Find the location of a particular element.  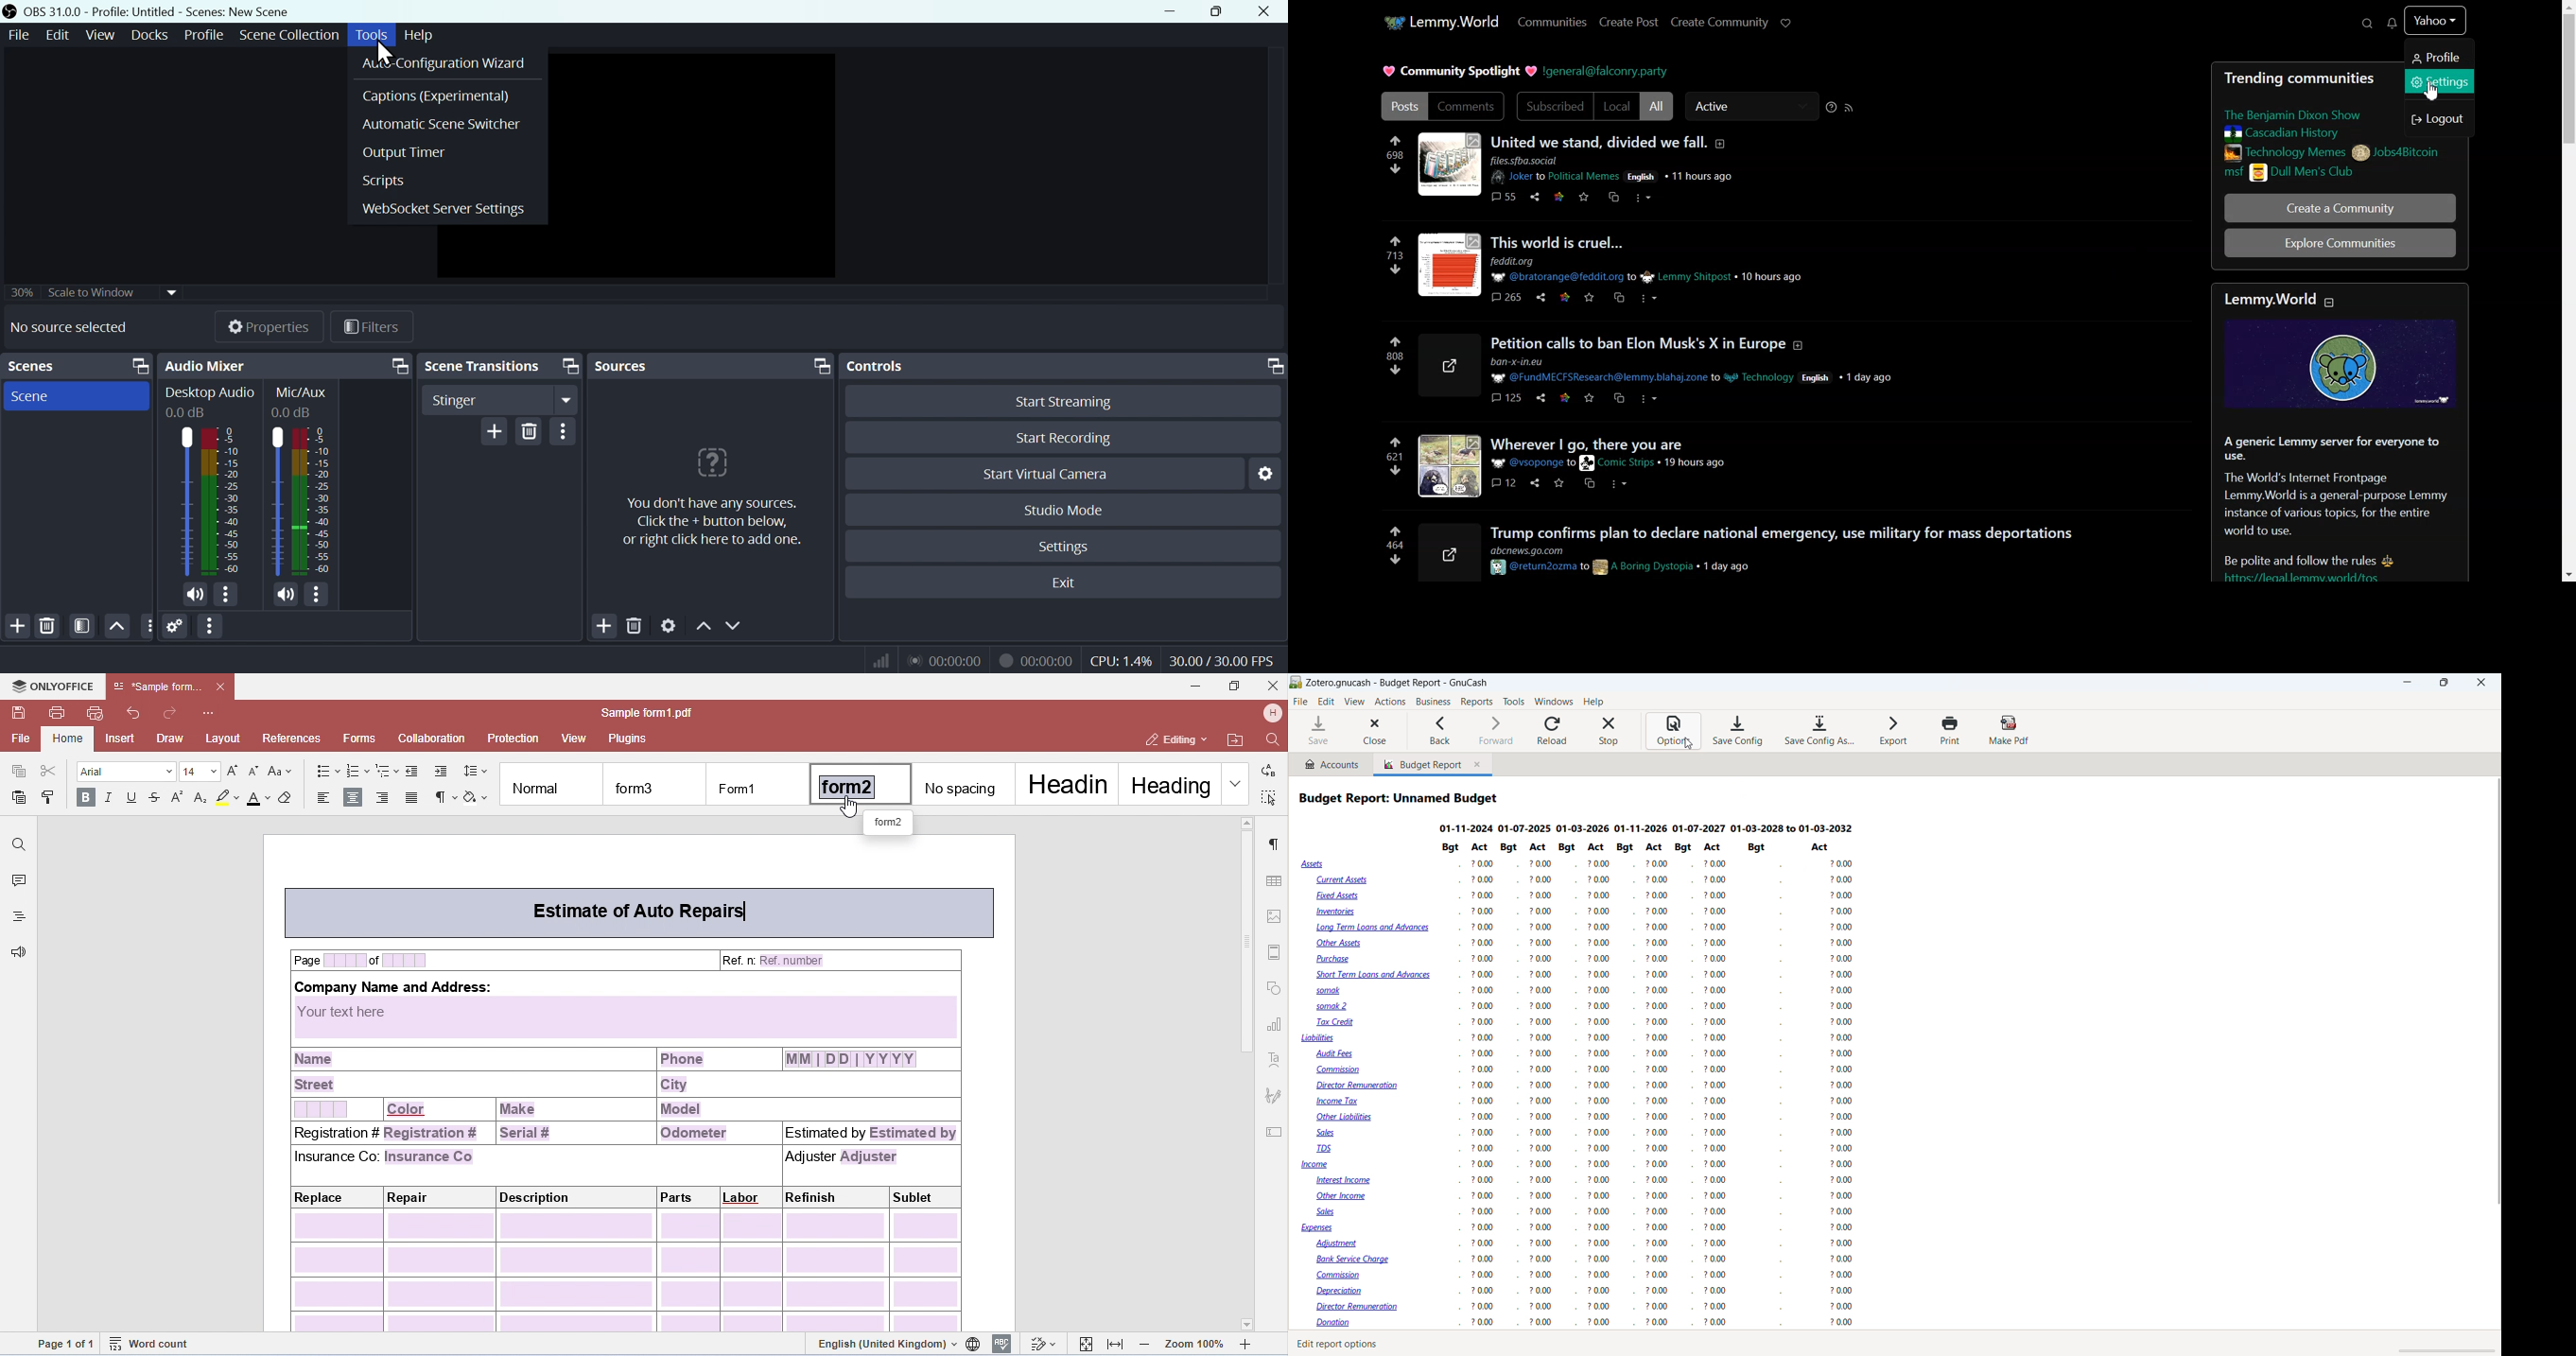

budget report tab is located at coordinates (1419, 764).